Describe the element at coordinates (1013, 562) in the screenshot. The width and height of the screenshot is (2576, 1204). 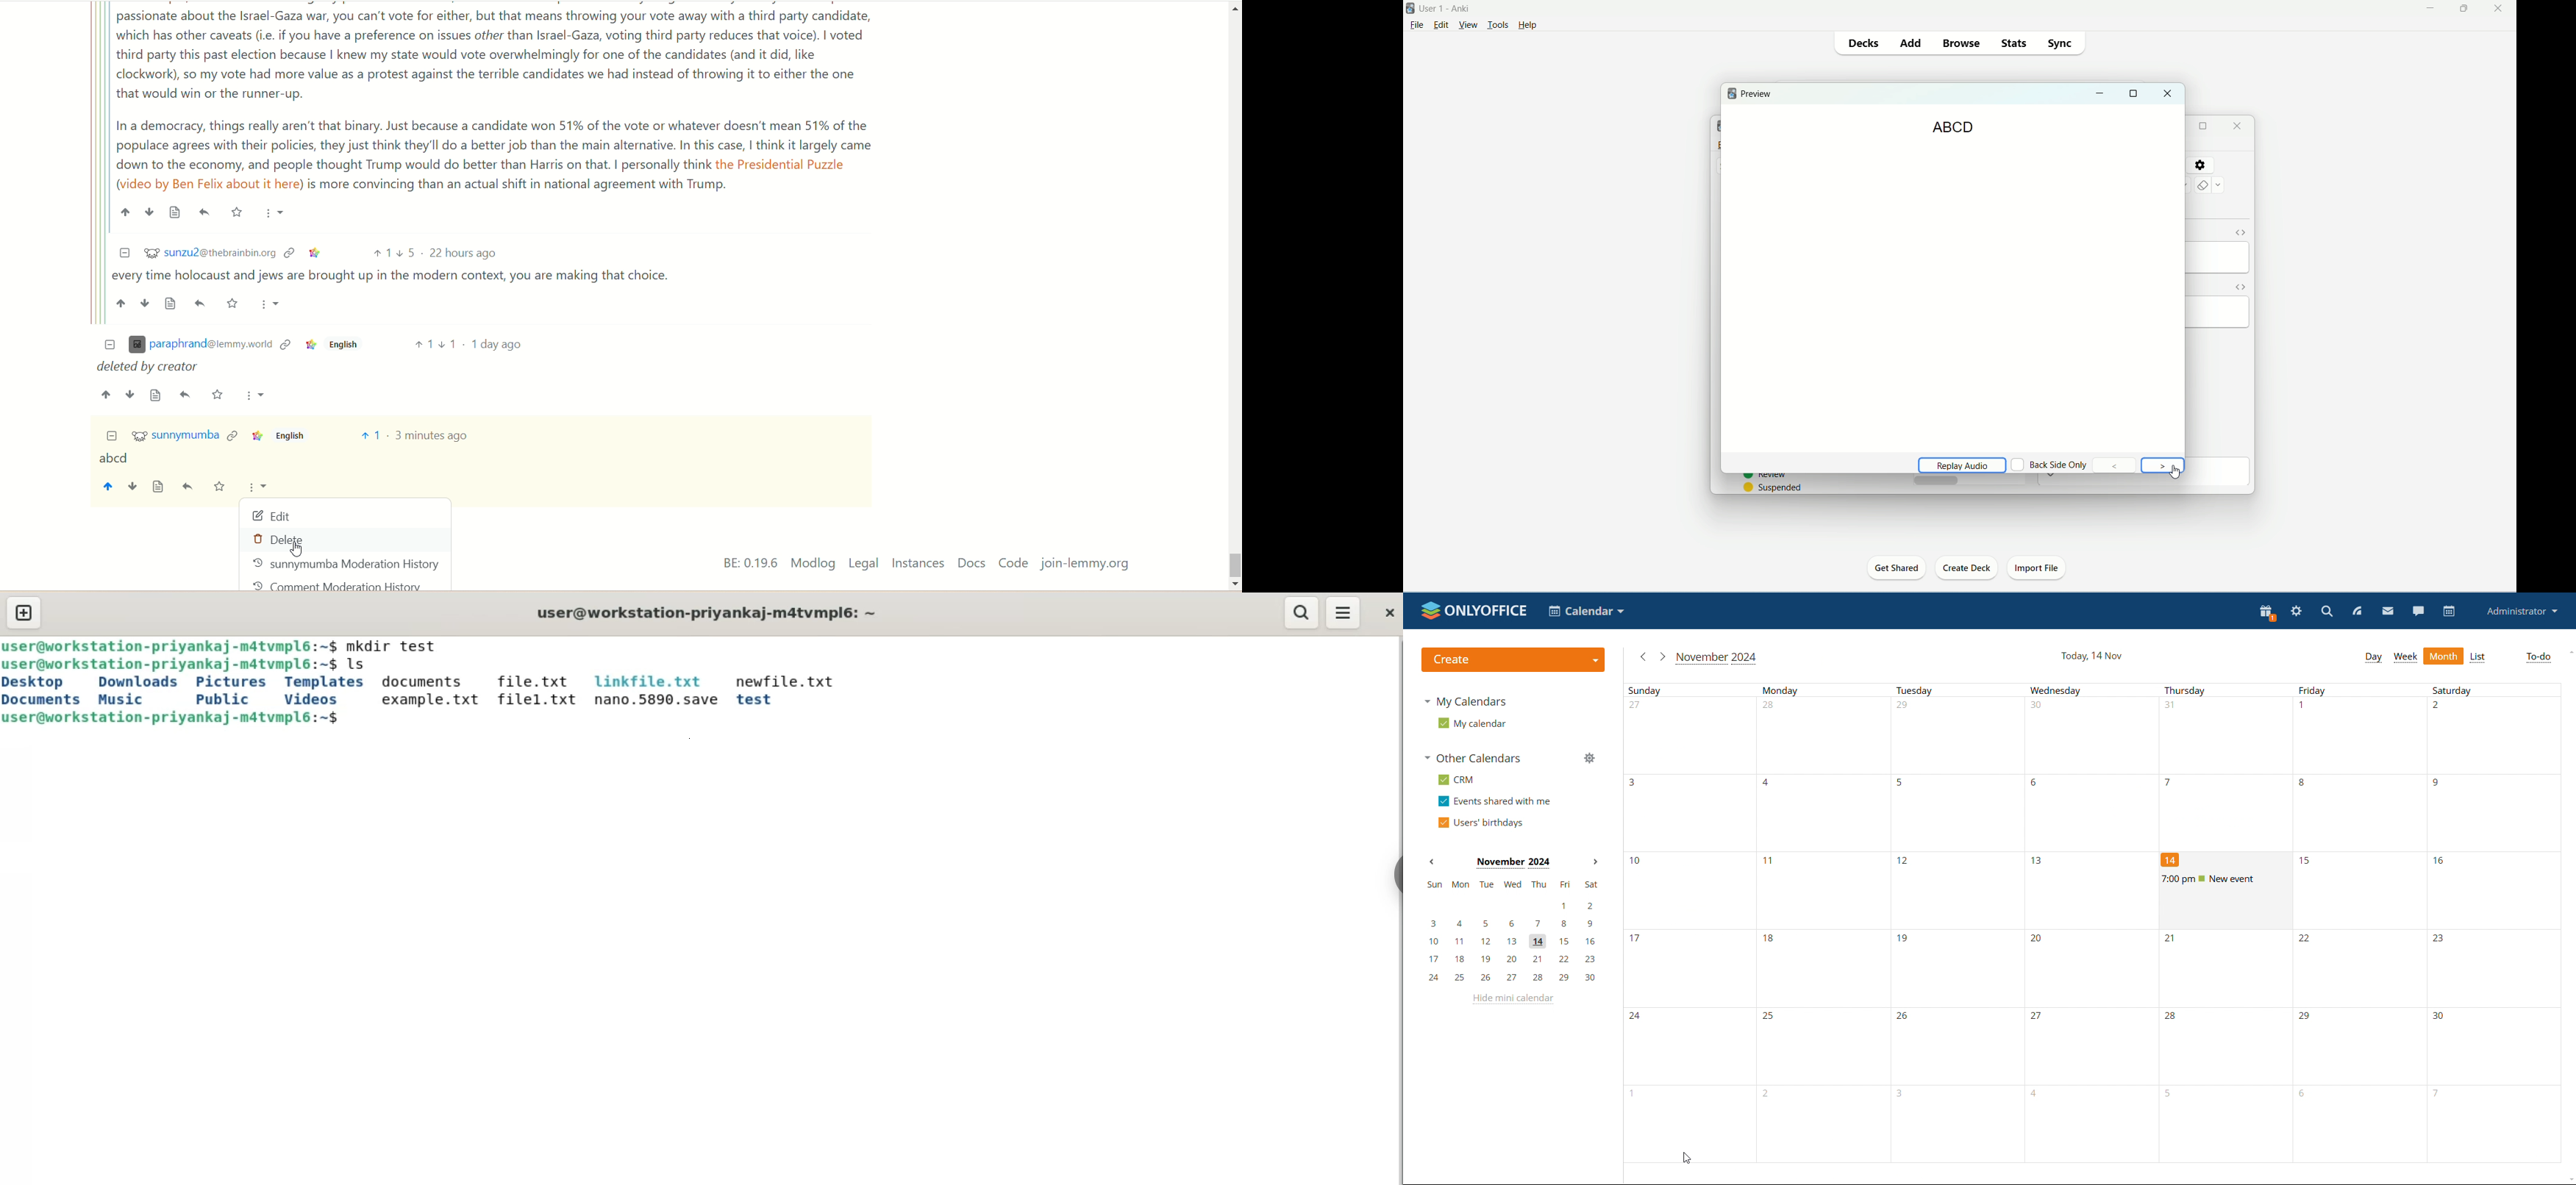
I see `Code` at that location.